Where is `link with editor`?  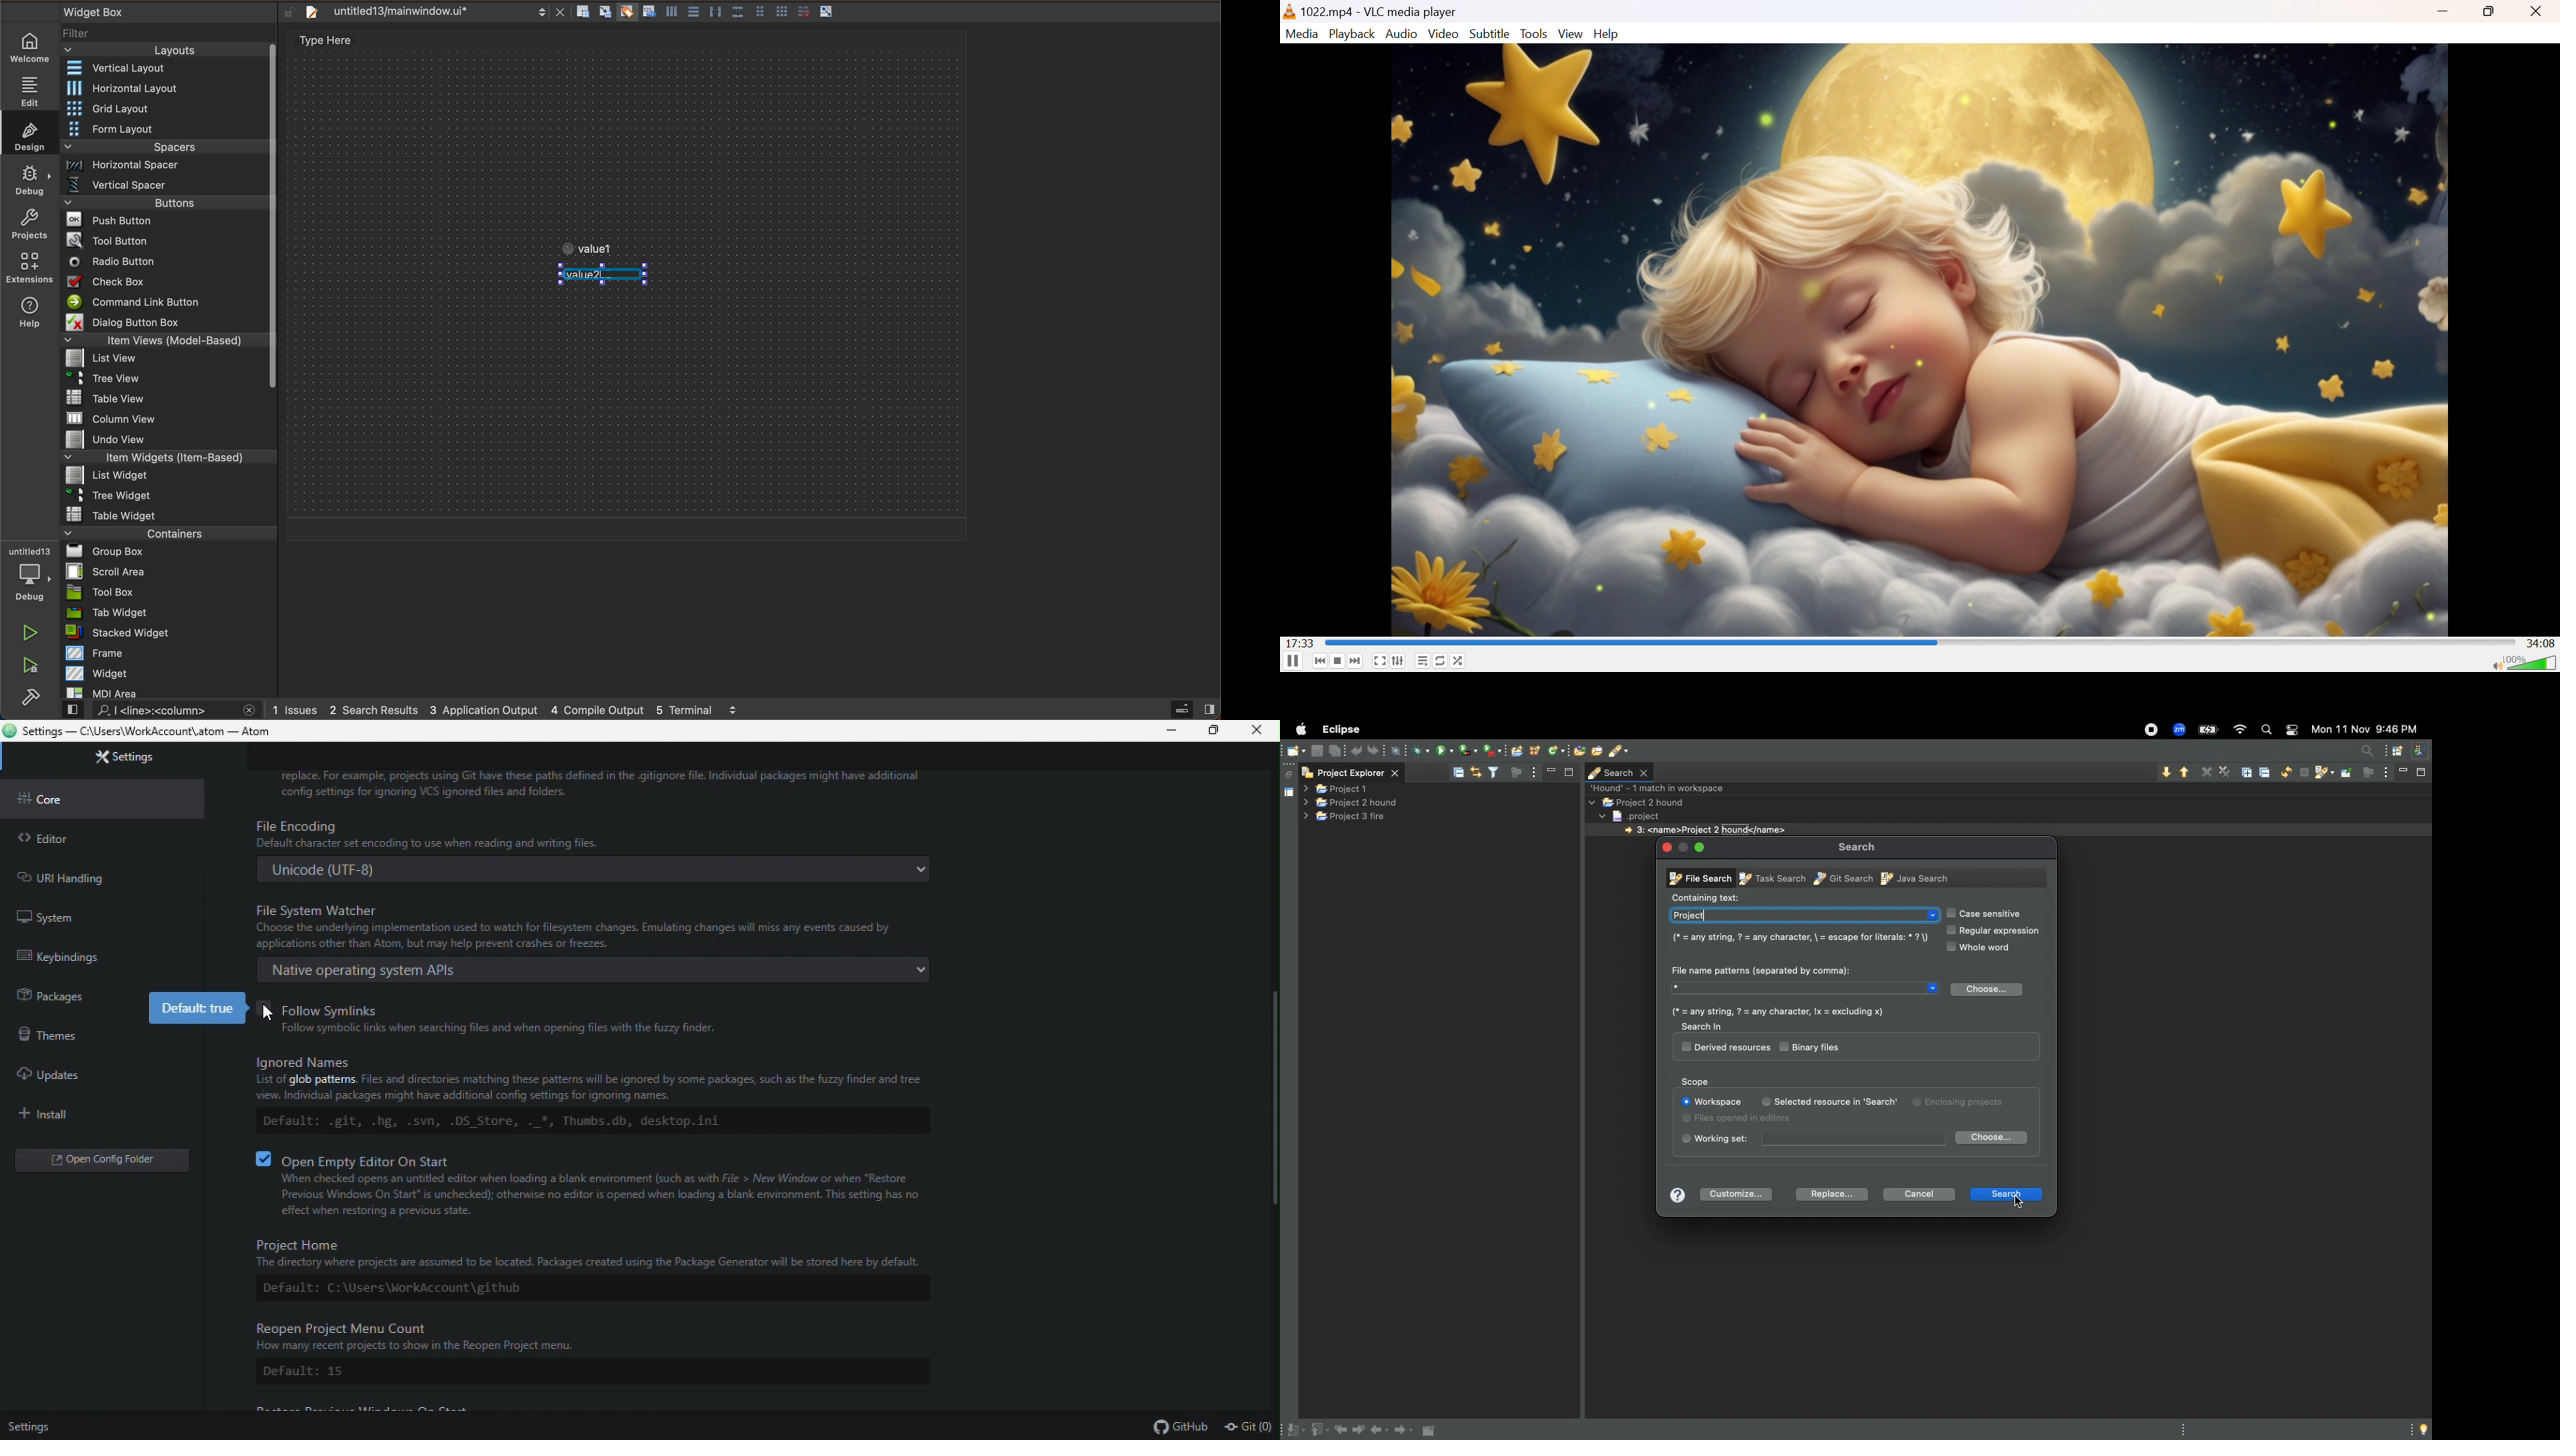
link with editor is located at coordinates (1478, 771).